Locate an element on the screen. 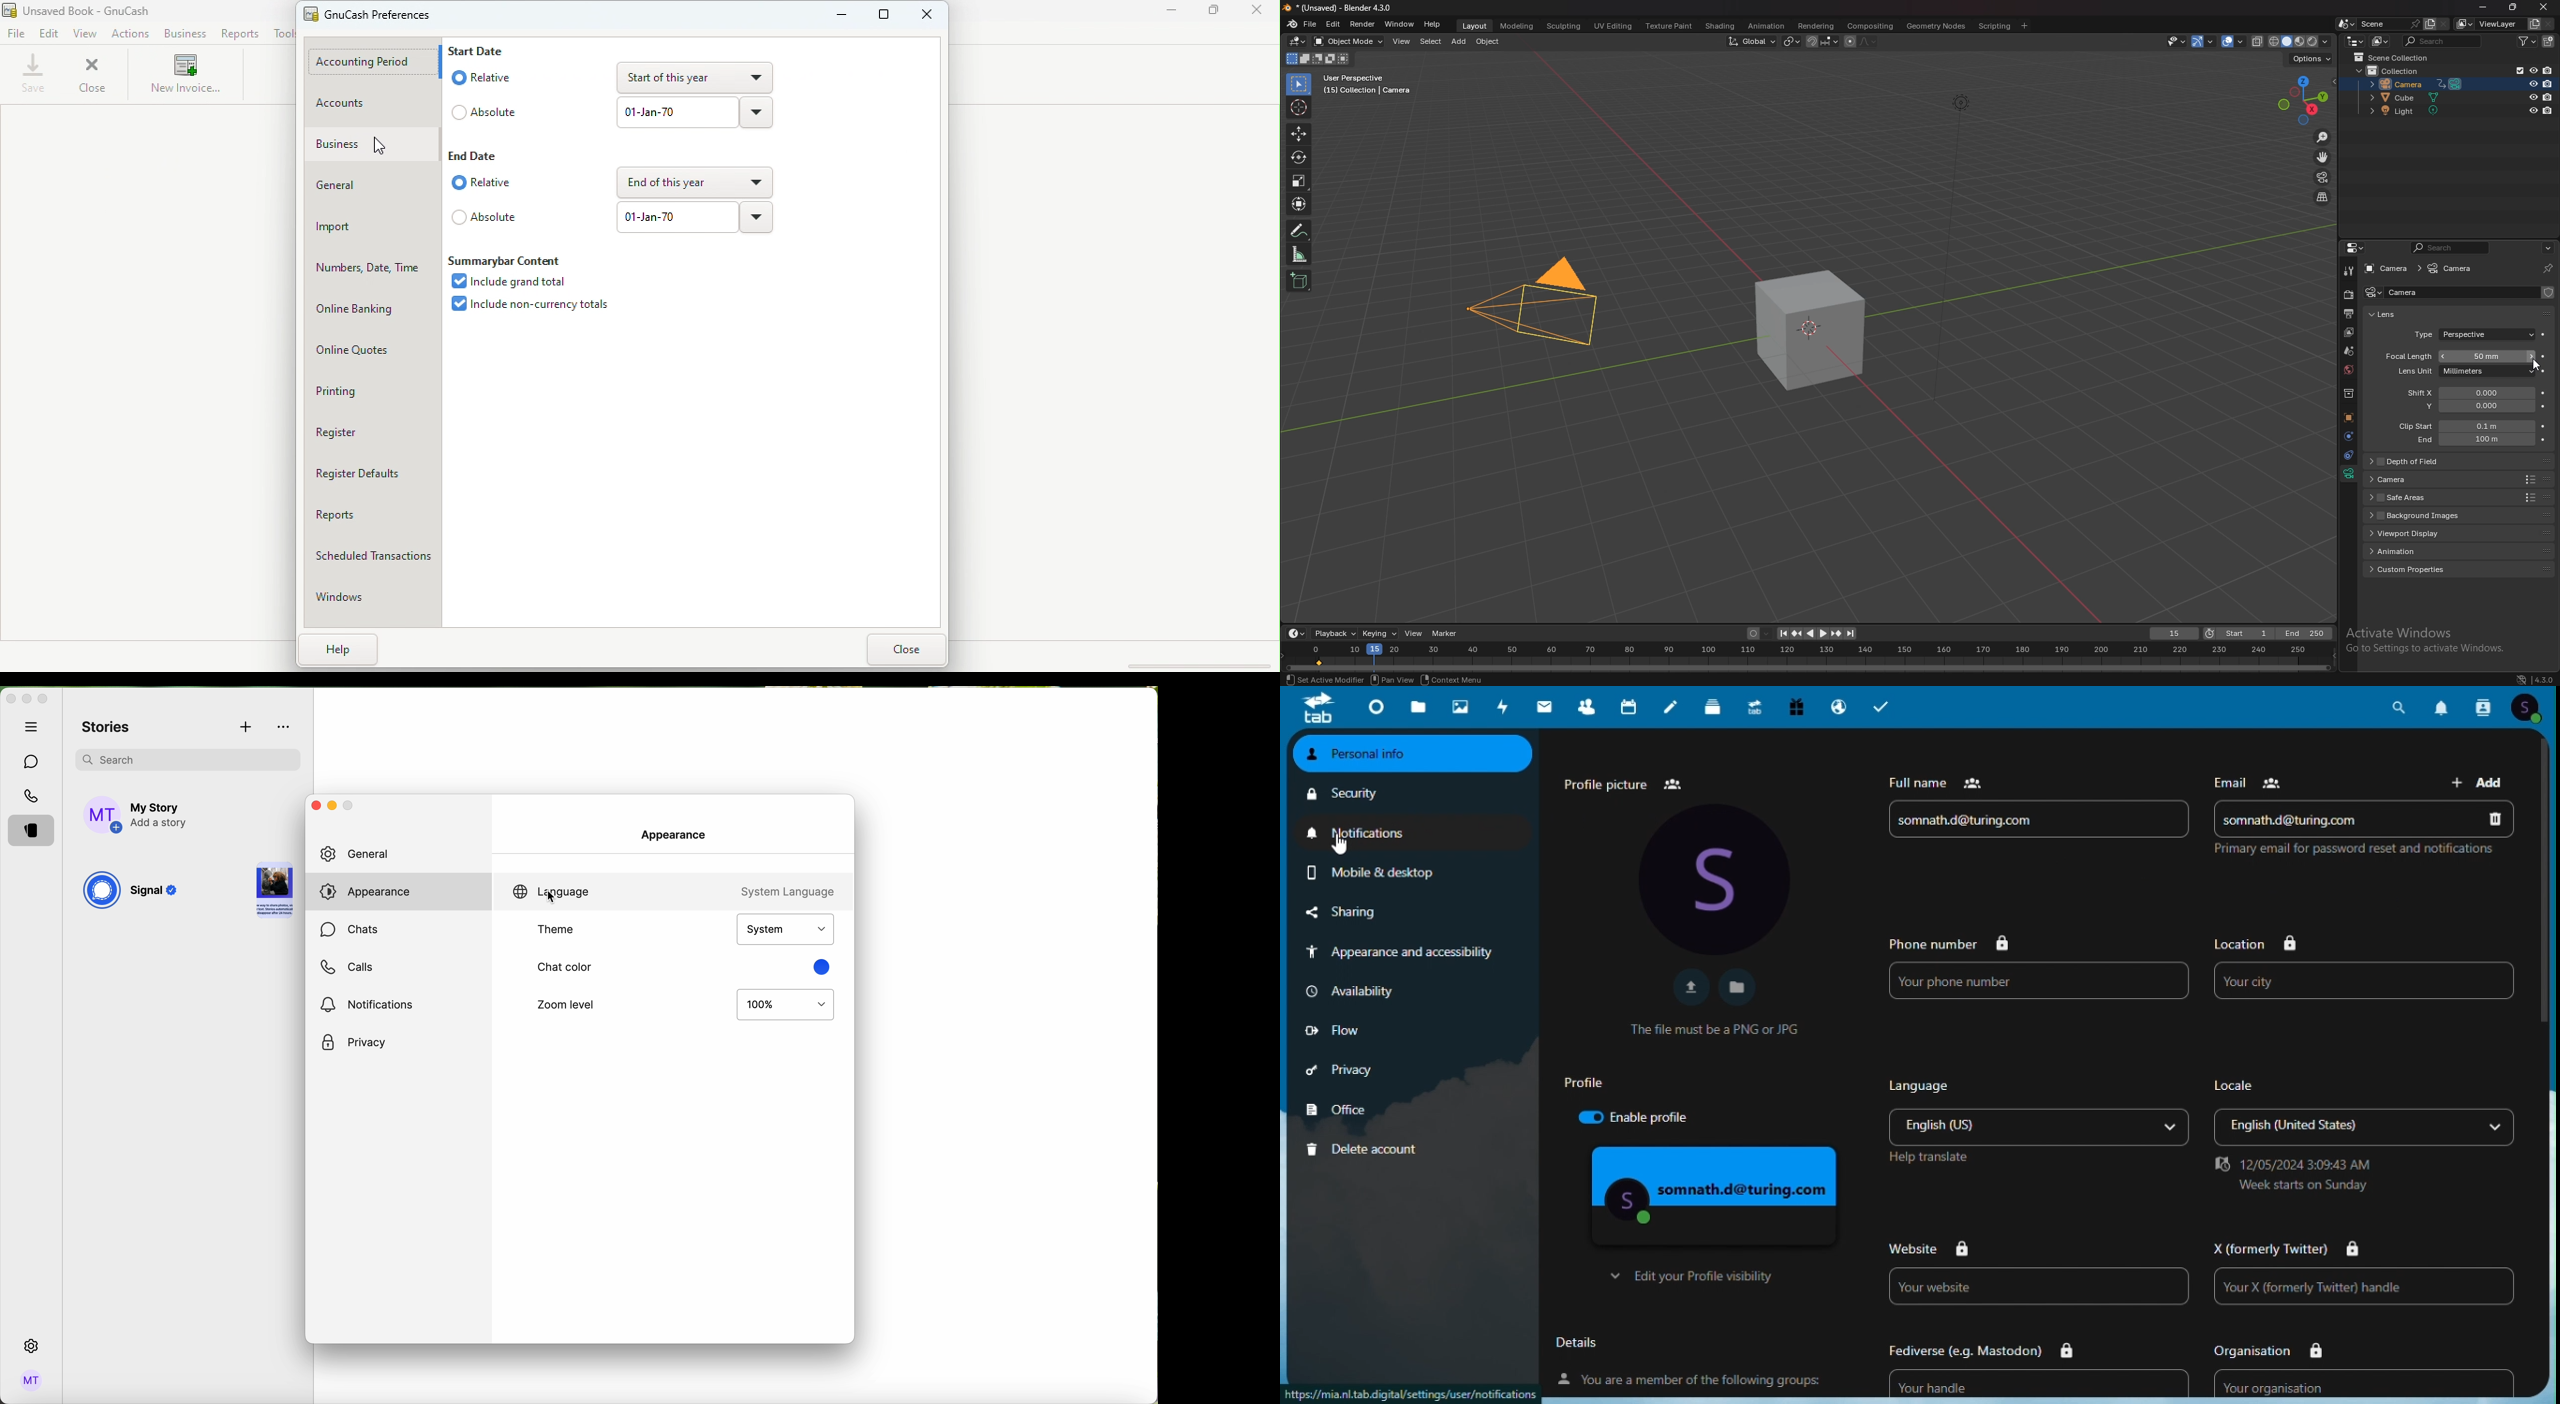 The width and height of the screenshot is (2576, 1428). organisation is located at coordinates (2365, 1351).